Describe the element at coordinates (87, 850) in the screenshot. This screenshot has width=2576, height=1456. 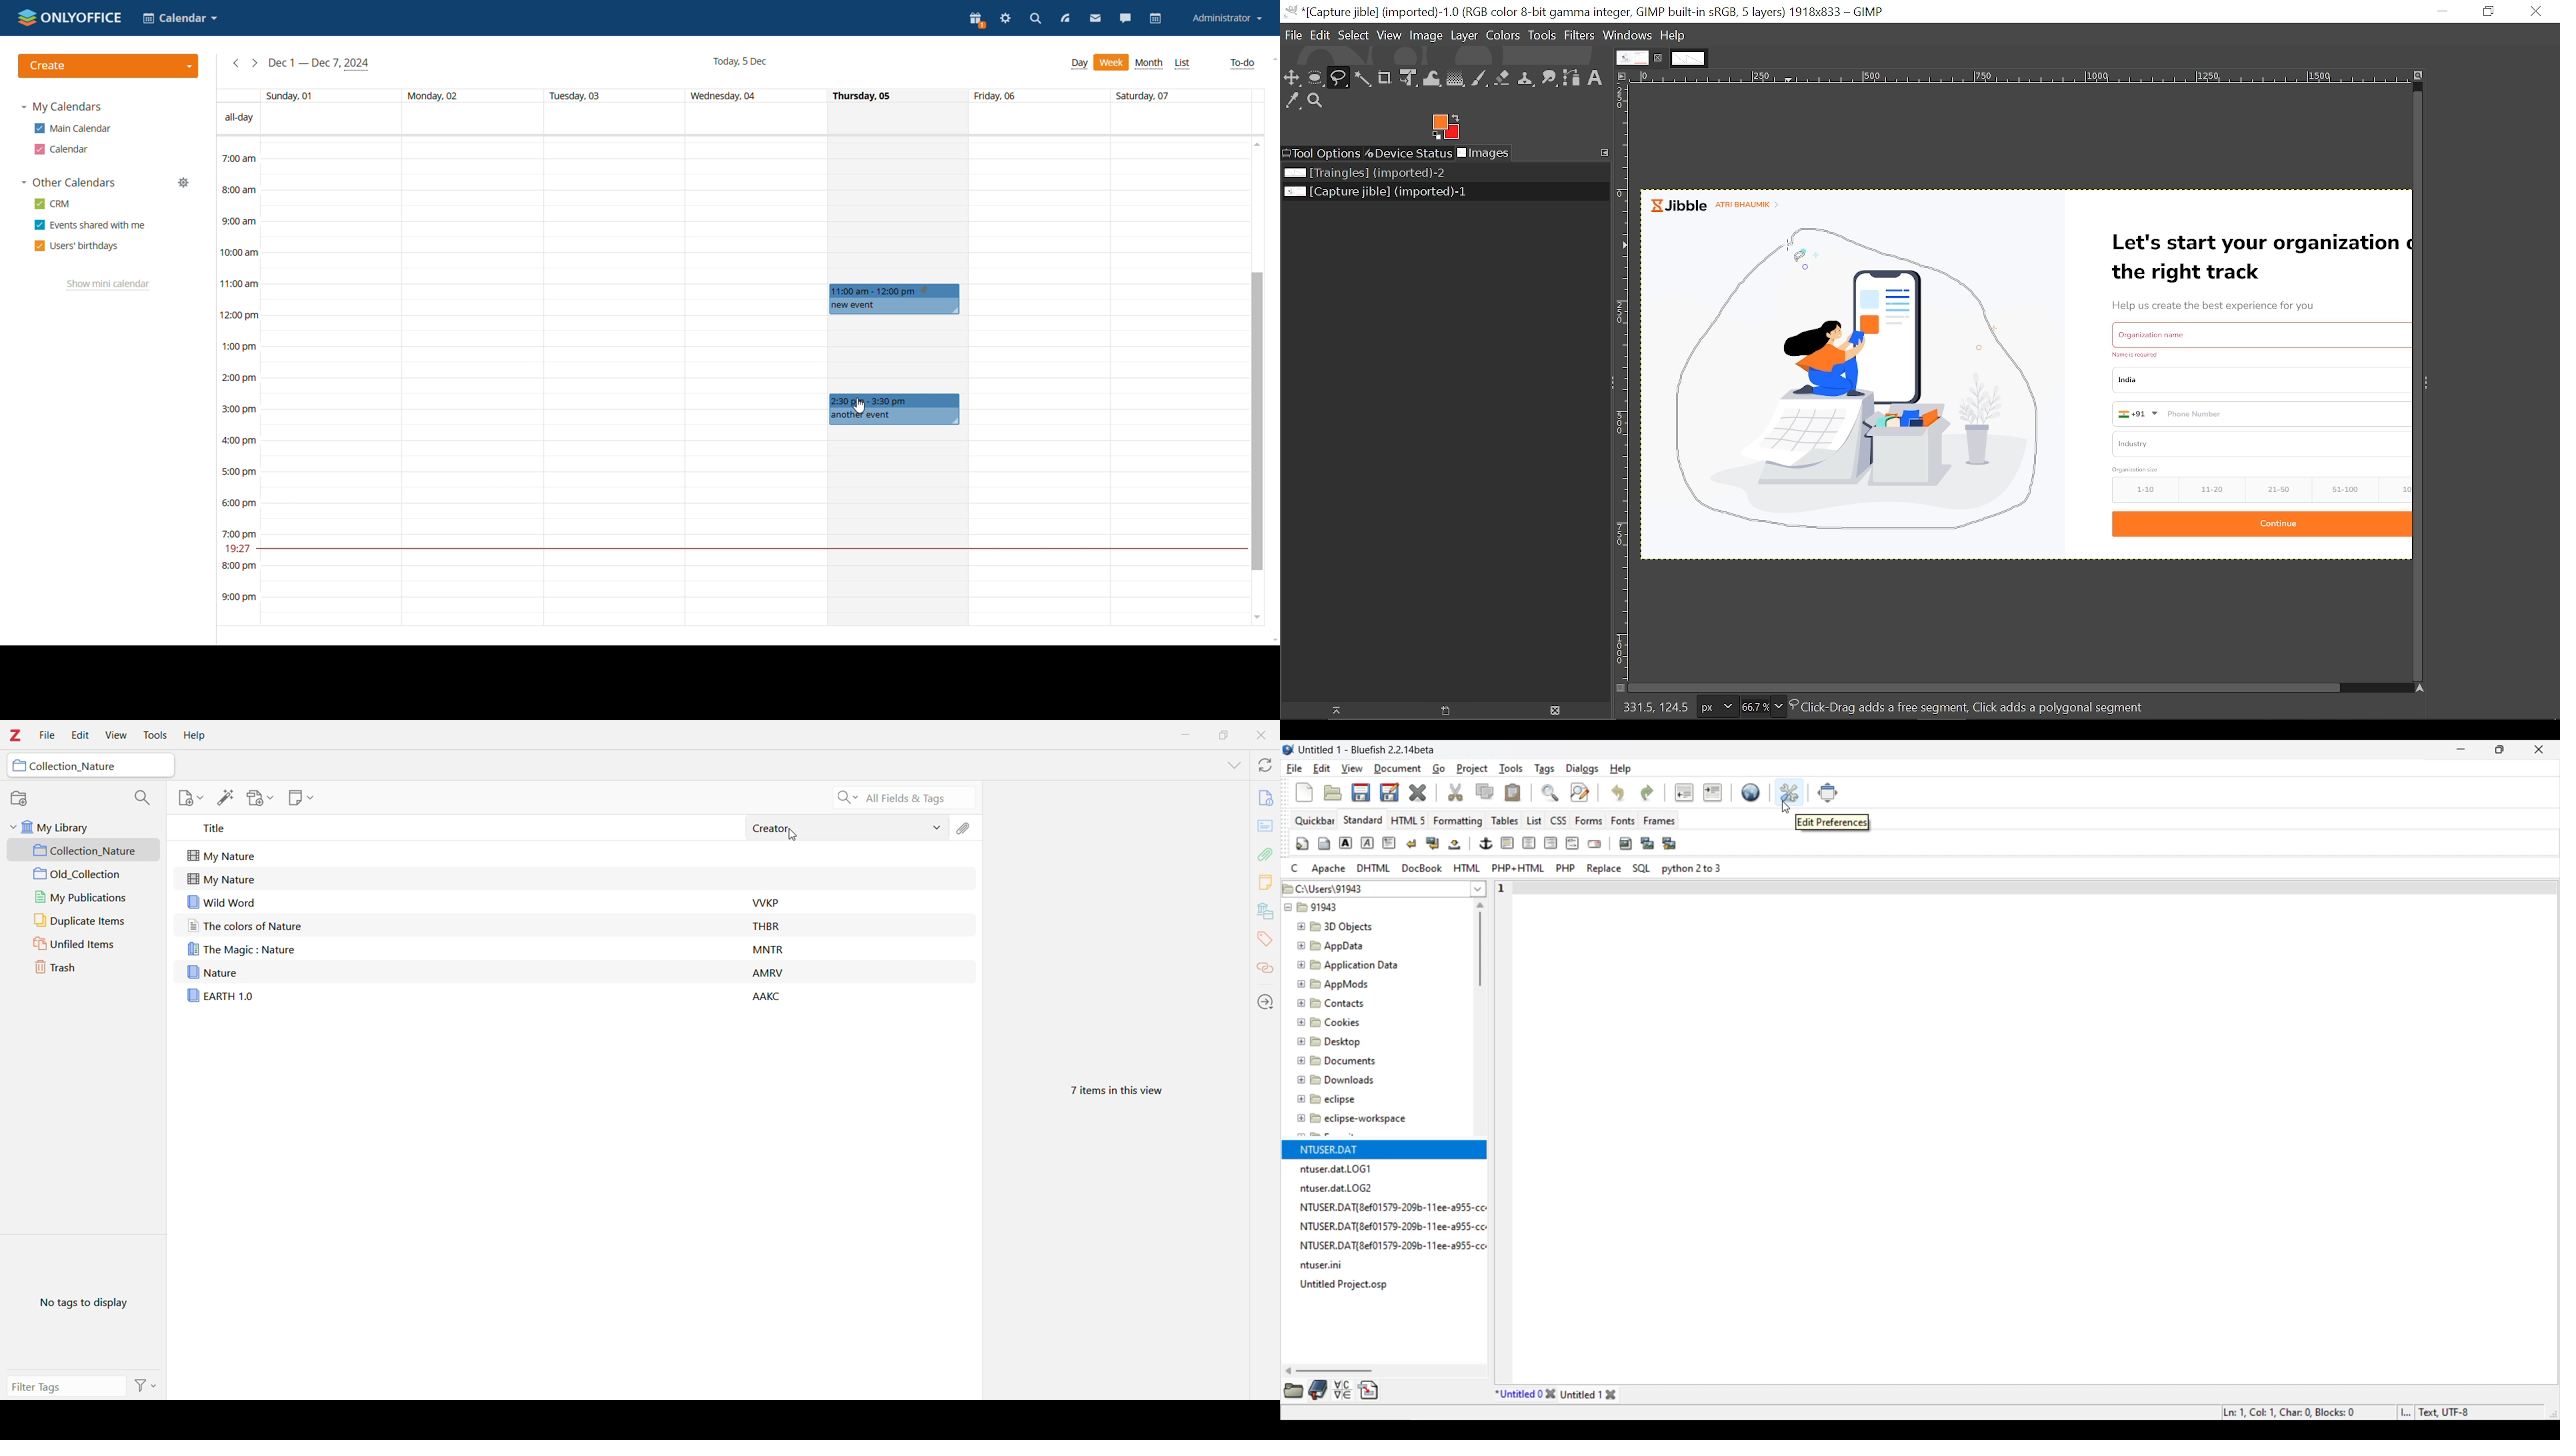
I see `Collection 1` at that location.